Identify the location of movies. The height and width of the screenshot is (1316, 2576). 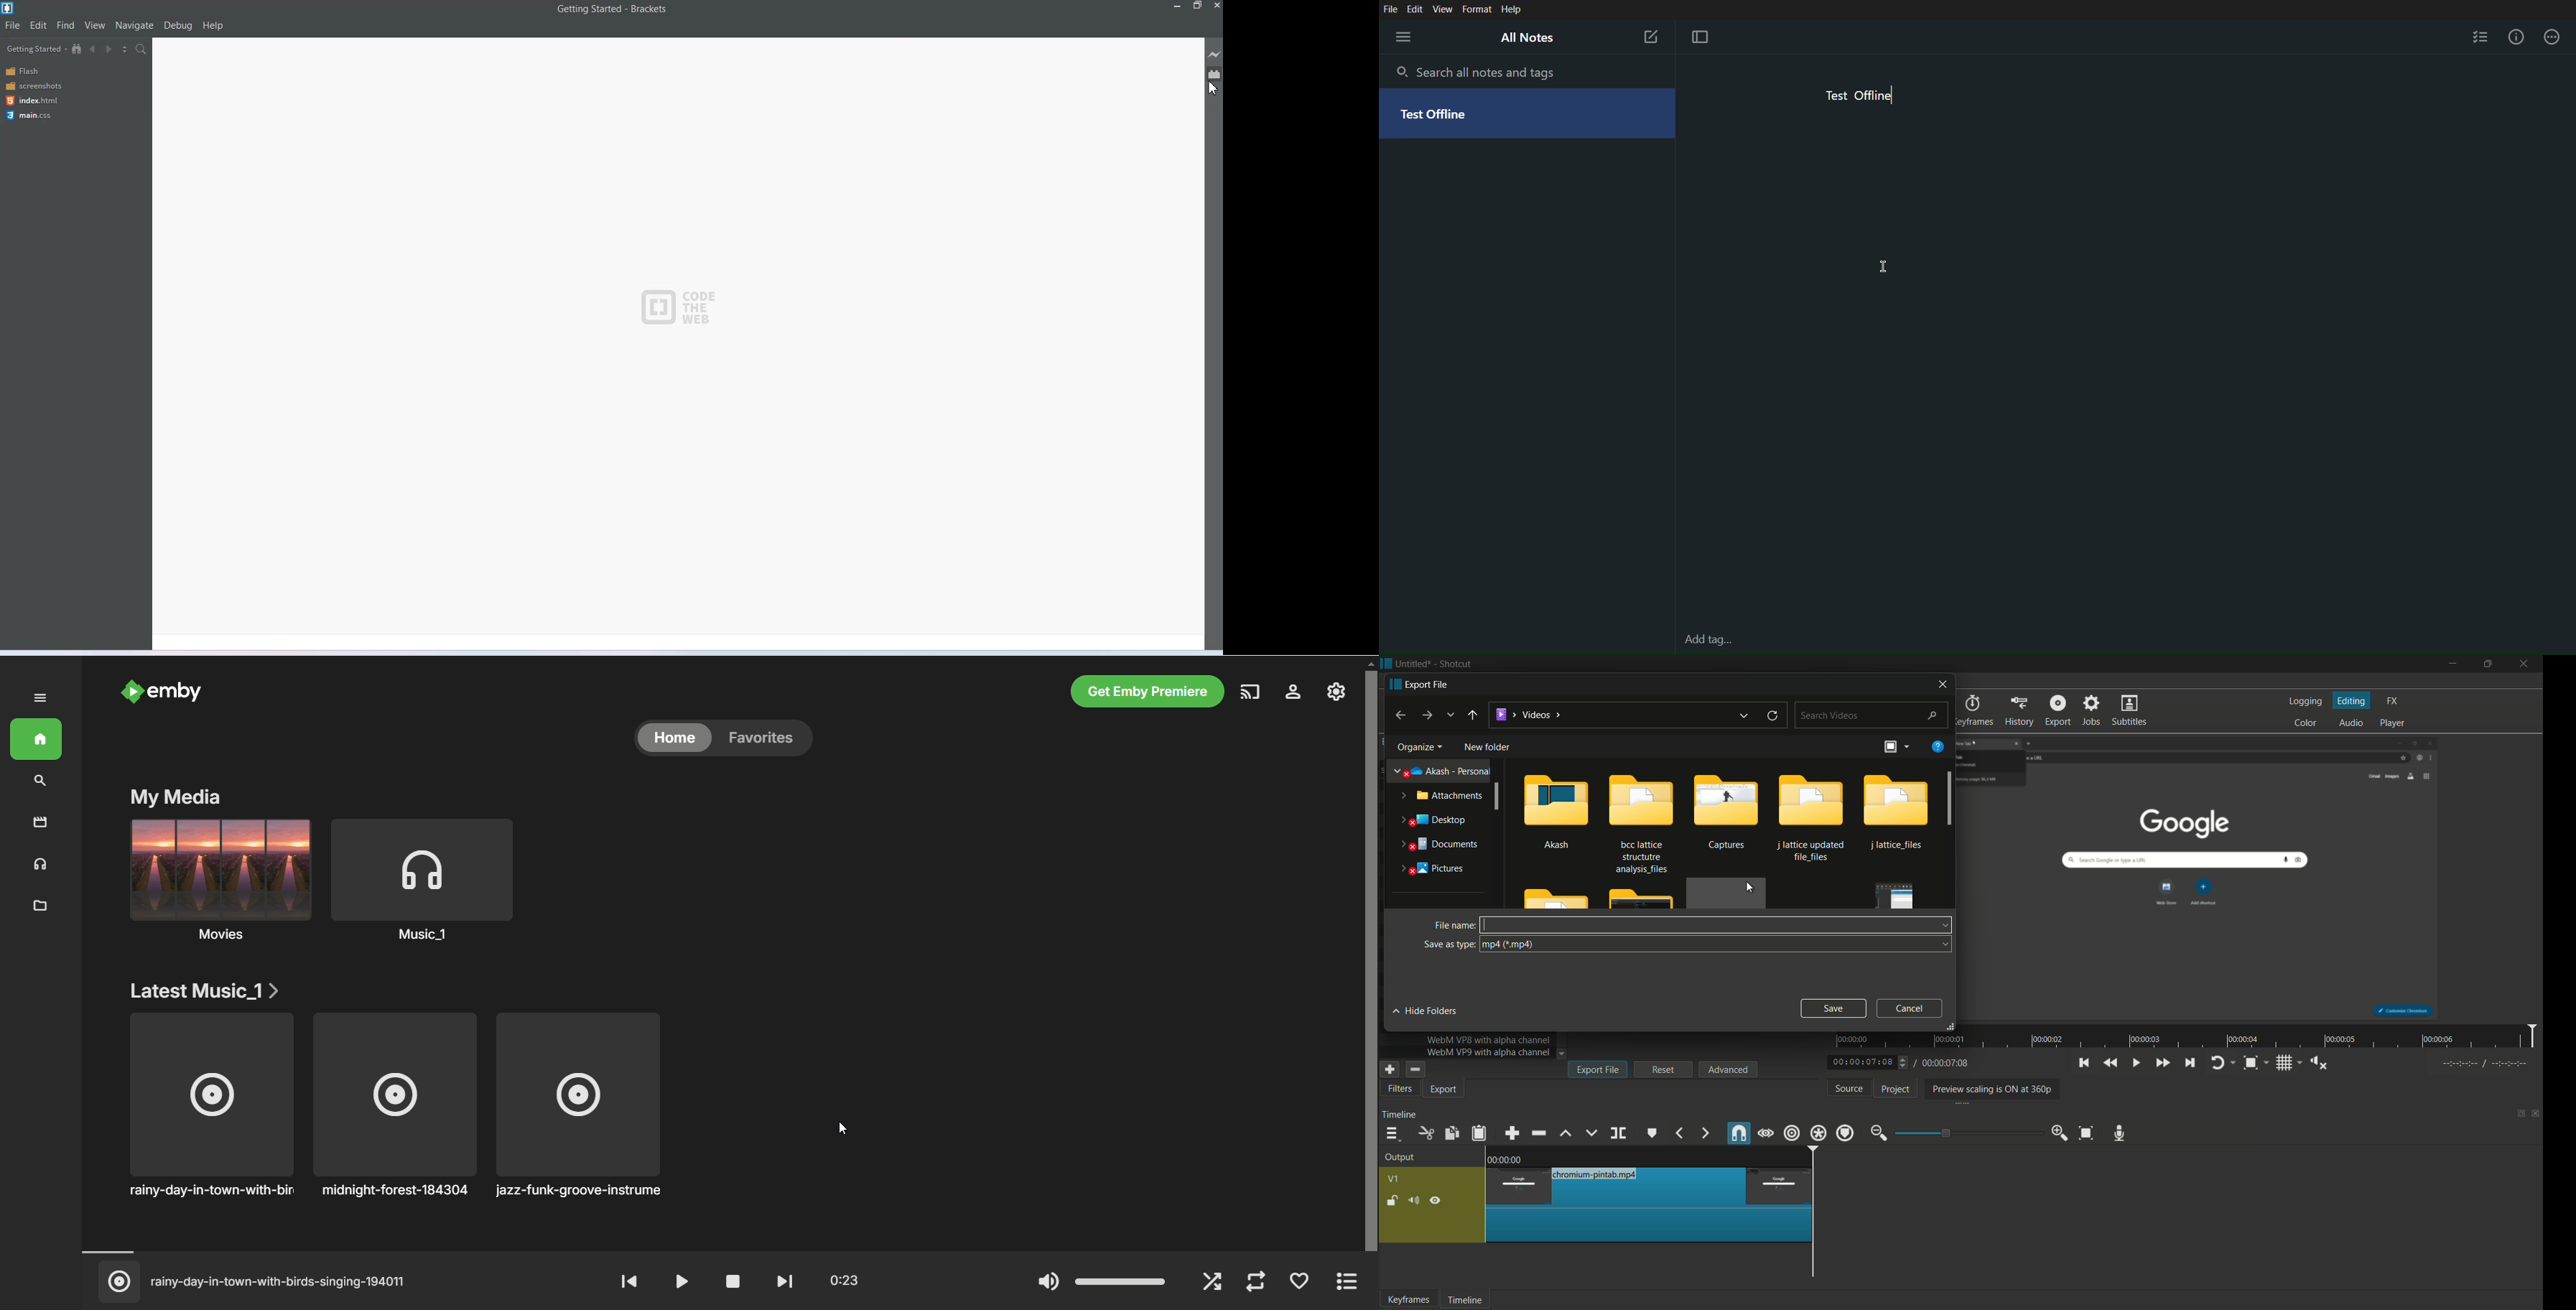
(217, 883).